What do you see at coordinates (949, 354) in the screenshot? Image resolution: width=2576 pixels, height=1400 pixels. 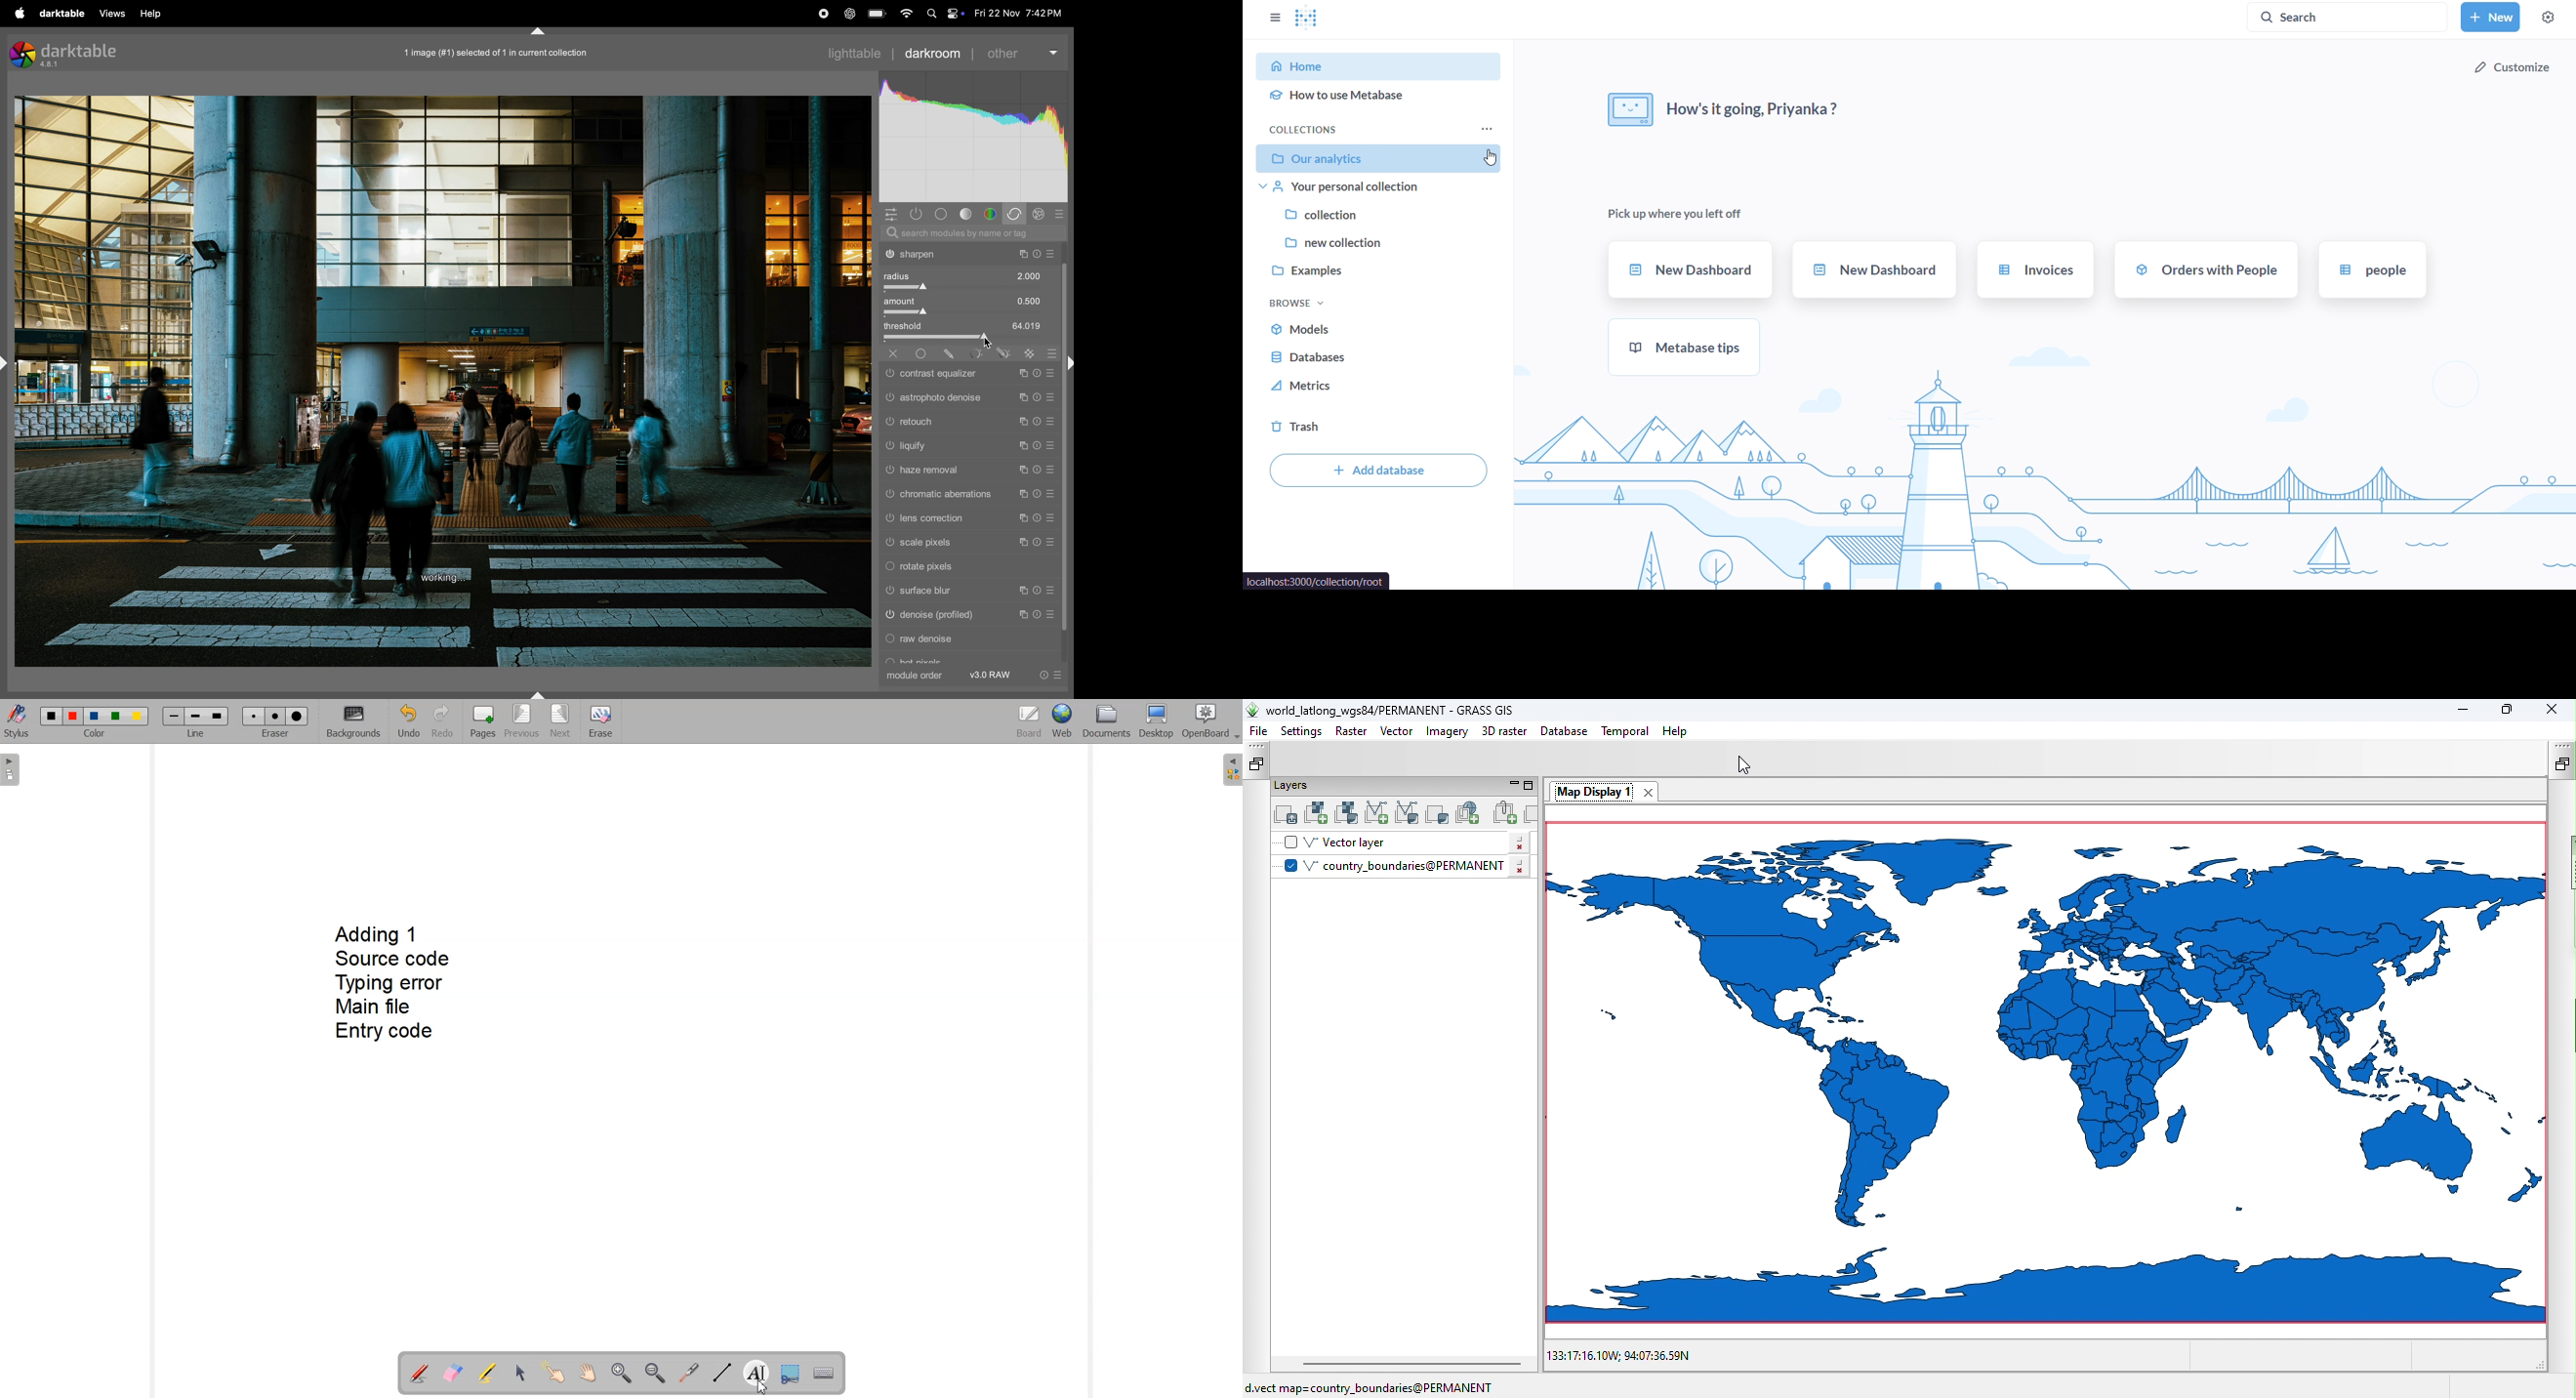 I see `draw mask` at bounding box center [949, 354].